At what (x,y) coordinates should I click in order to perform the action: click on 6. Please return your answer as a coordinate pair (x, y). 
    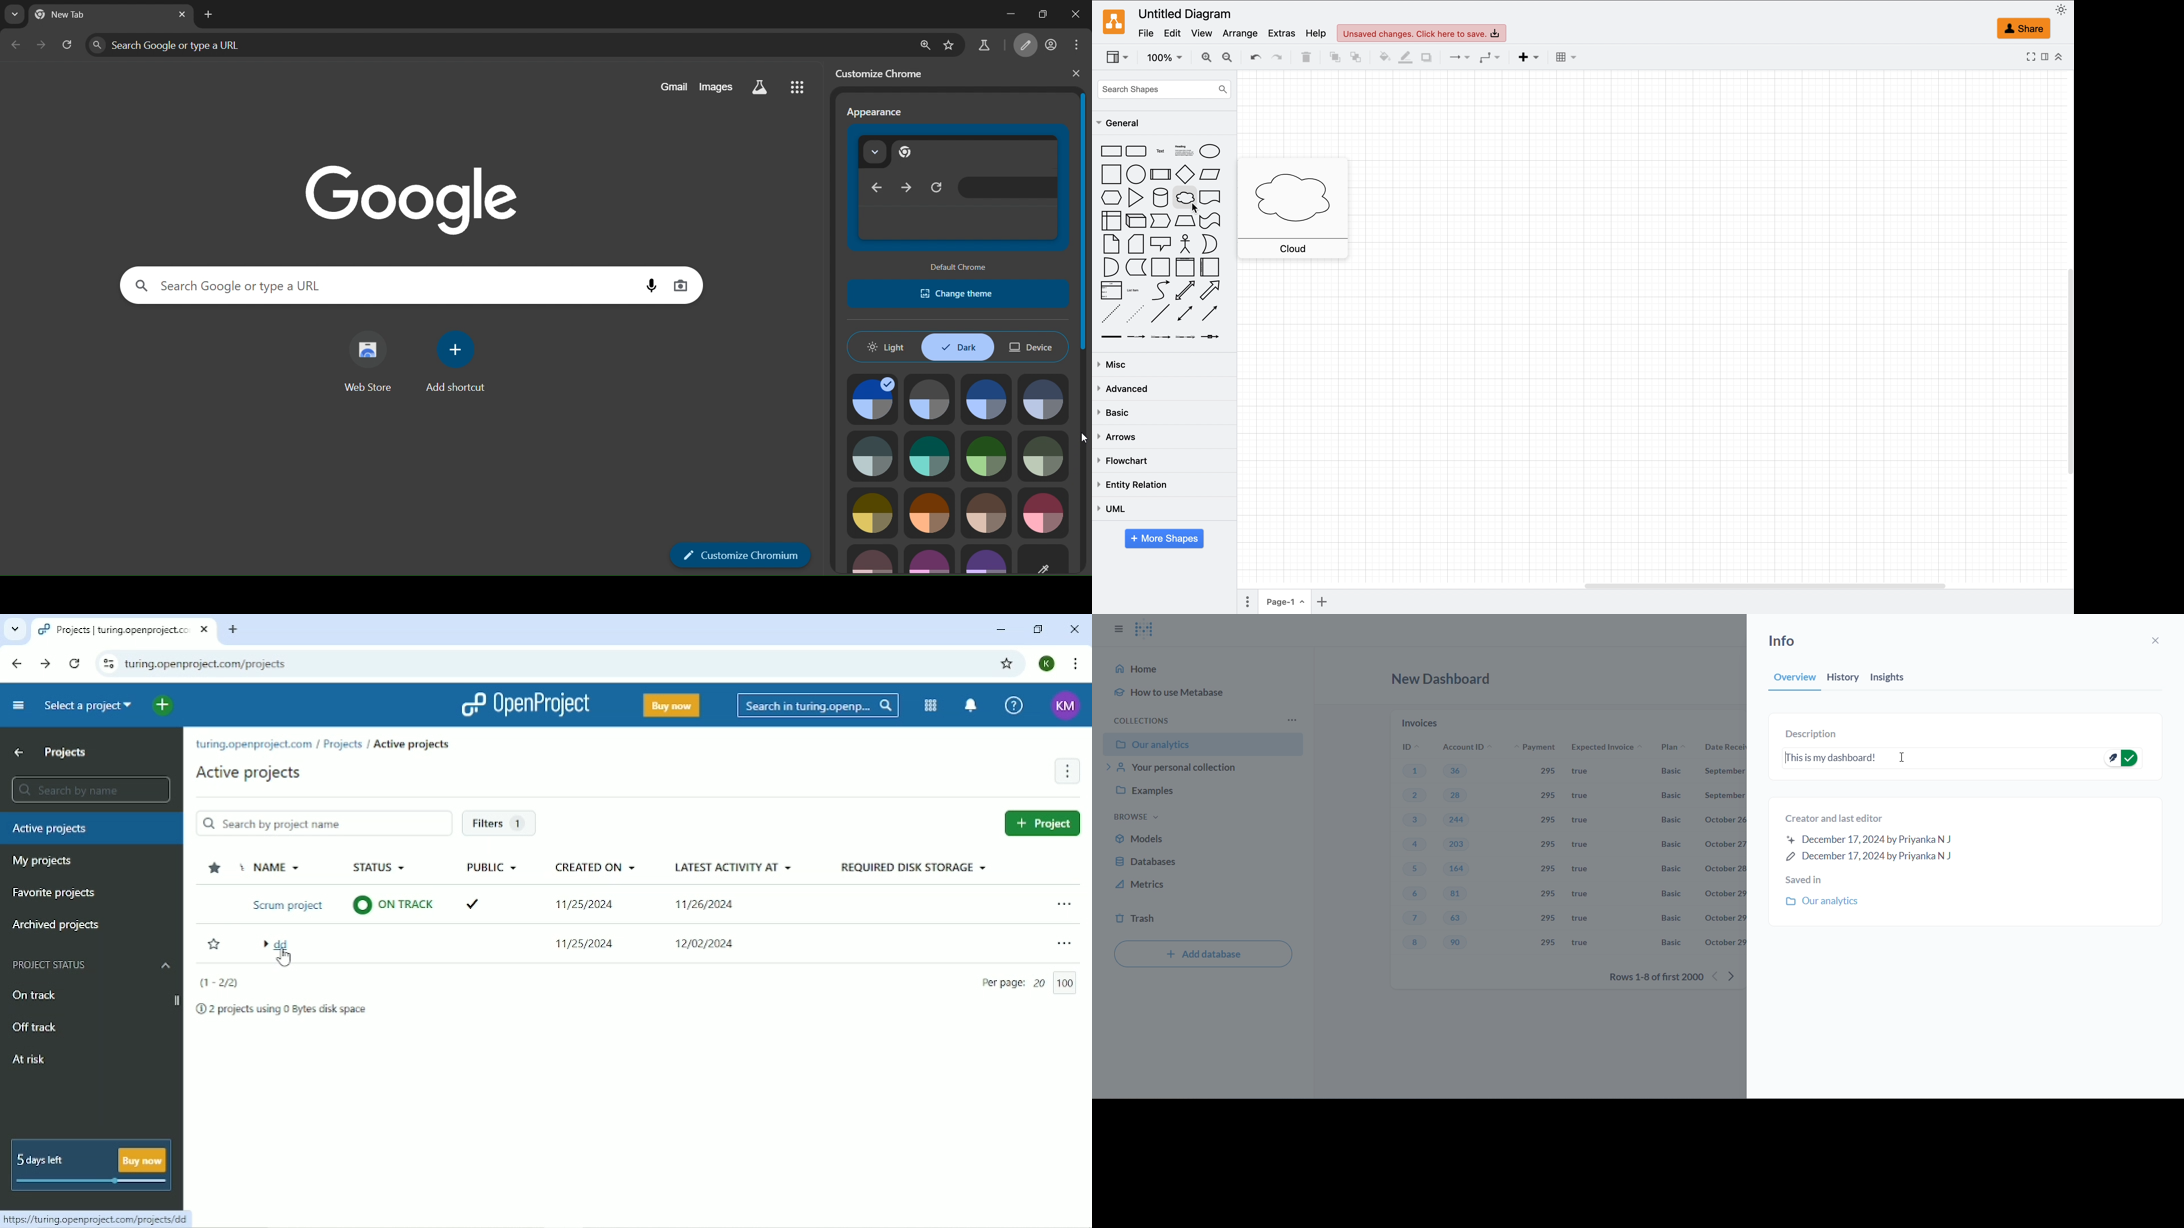
    Looking at the image, I should click on (1414, 895).